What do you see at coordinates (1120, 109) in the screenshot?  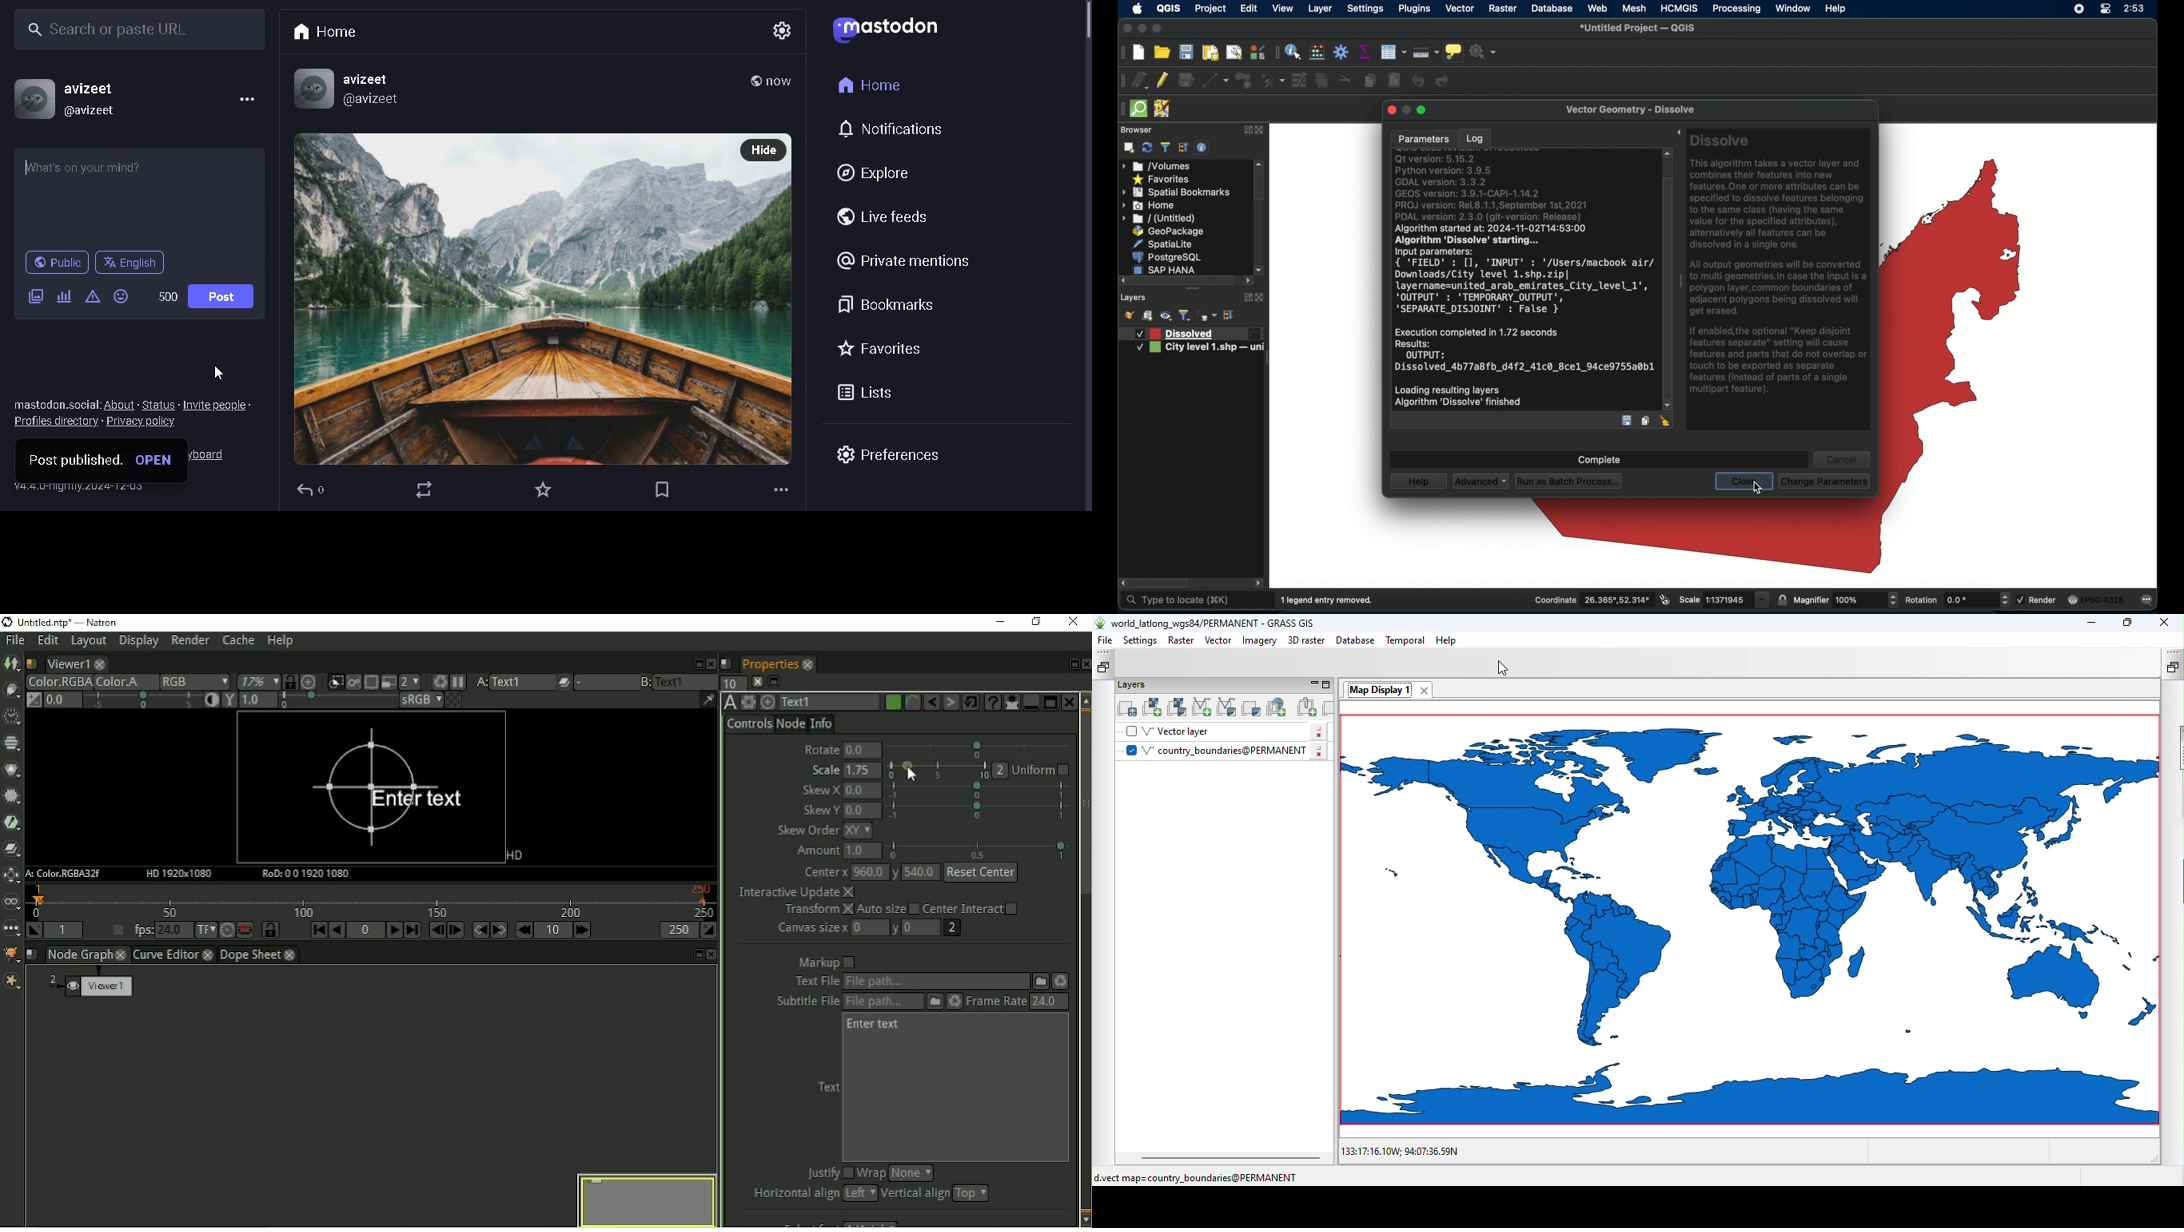 I see `drag handle` at bounding box center [1120, 109].